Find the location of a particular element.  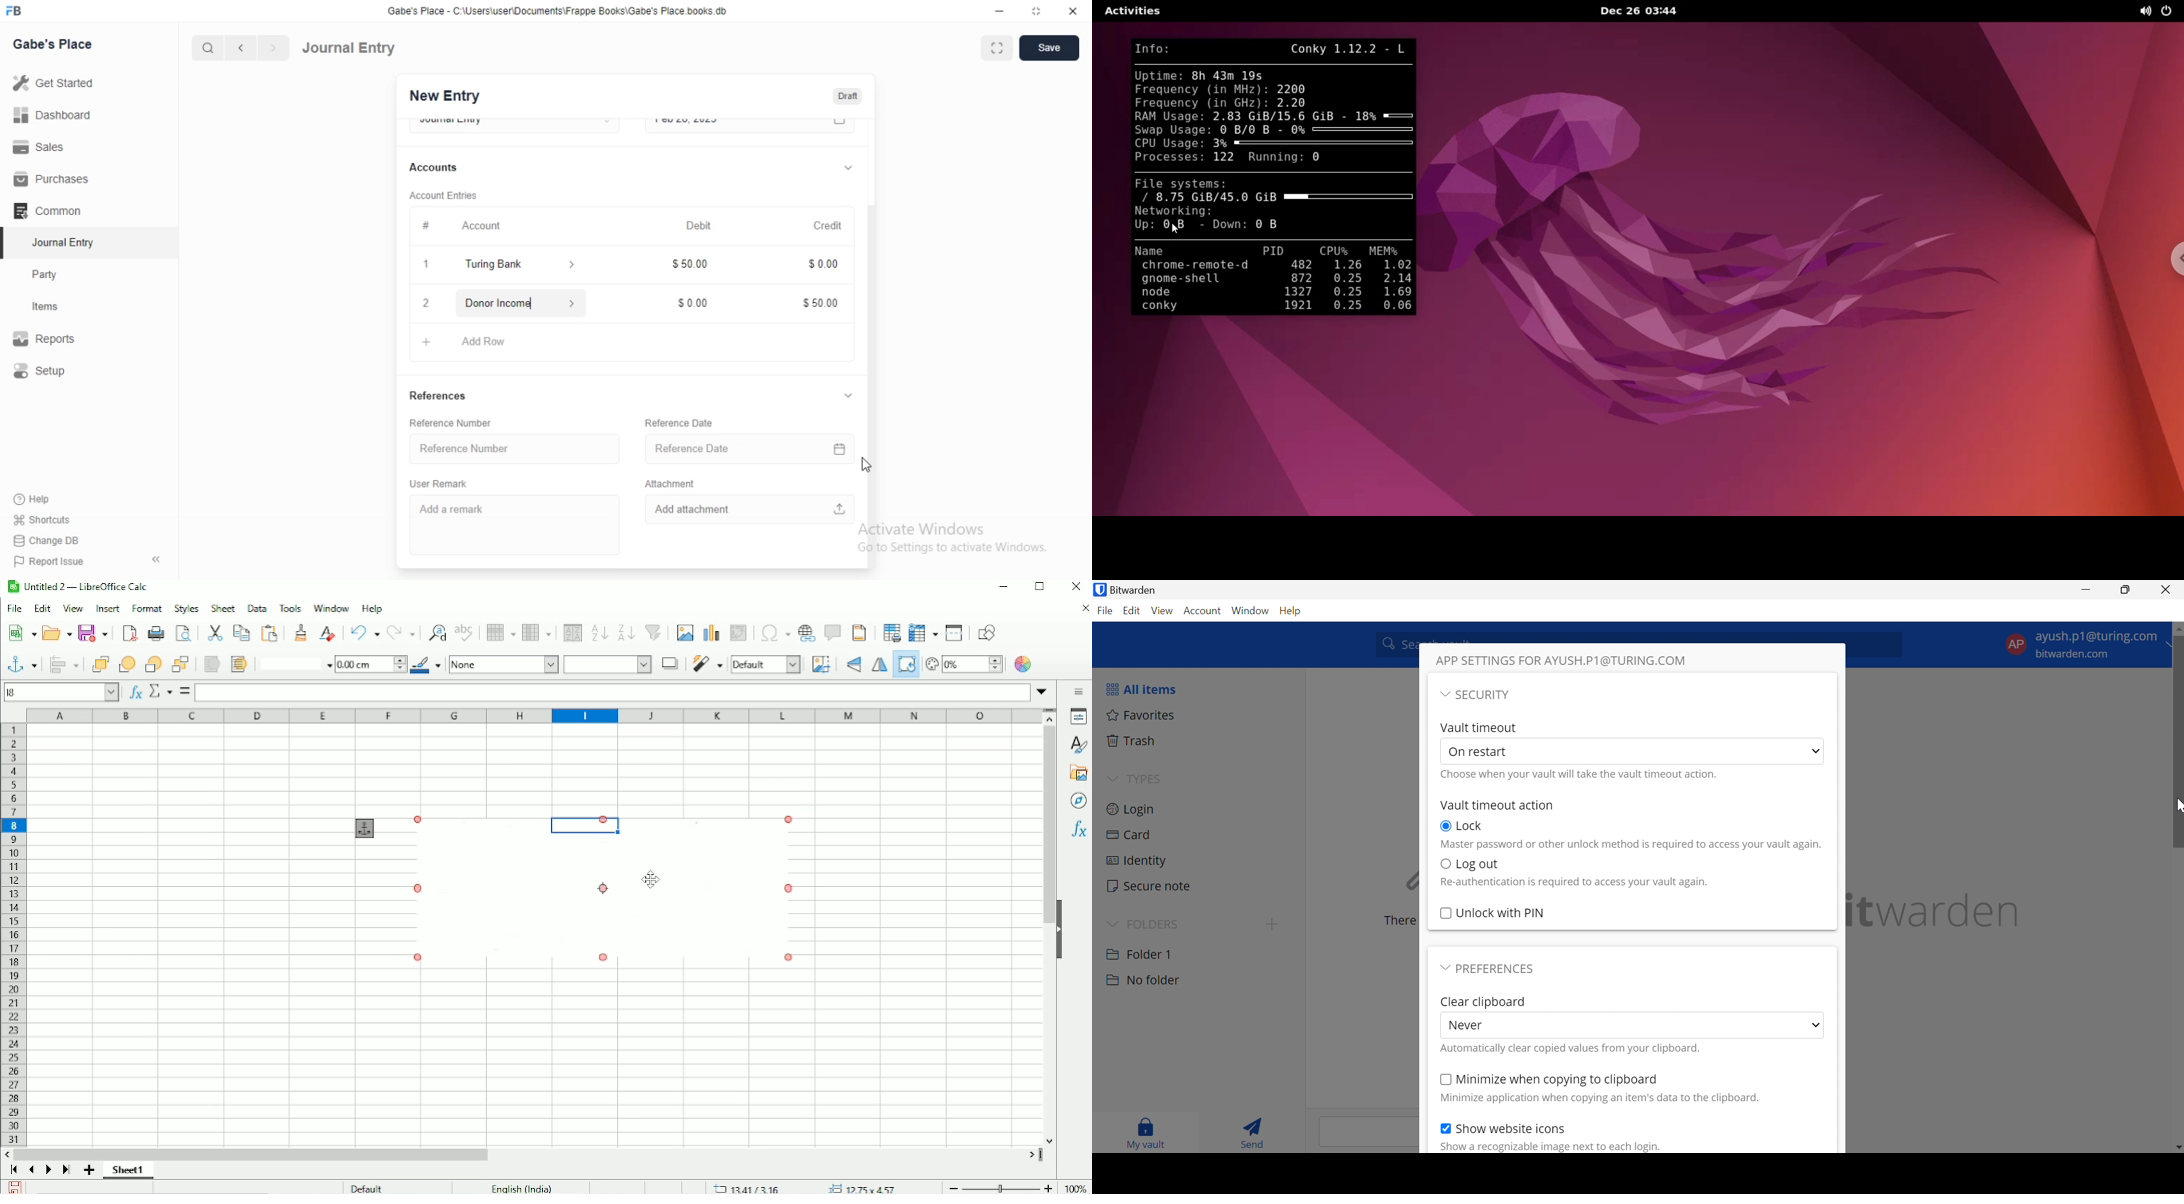

Select function is located at coordinates (159, 691).